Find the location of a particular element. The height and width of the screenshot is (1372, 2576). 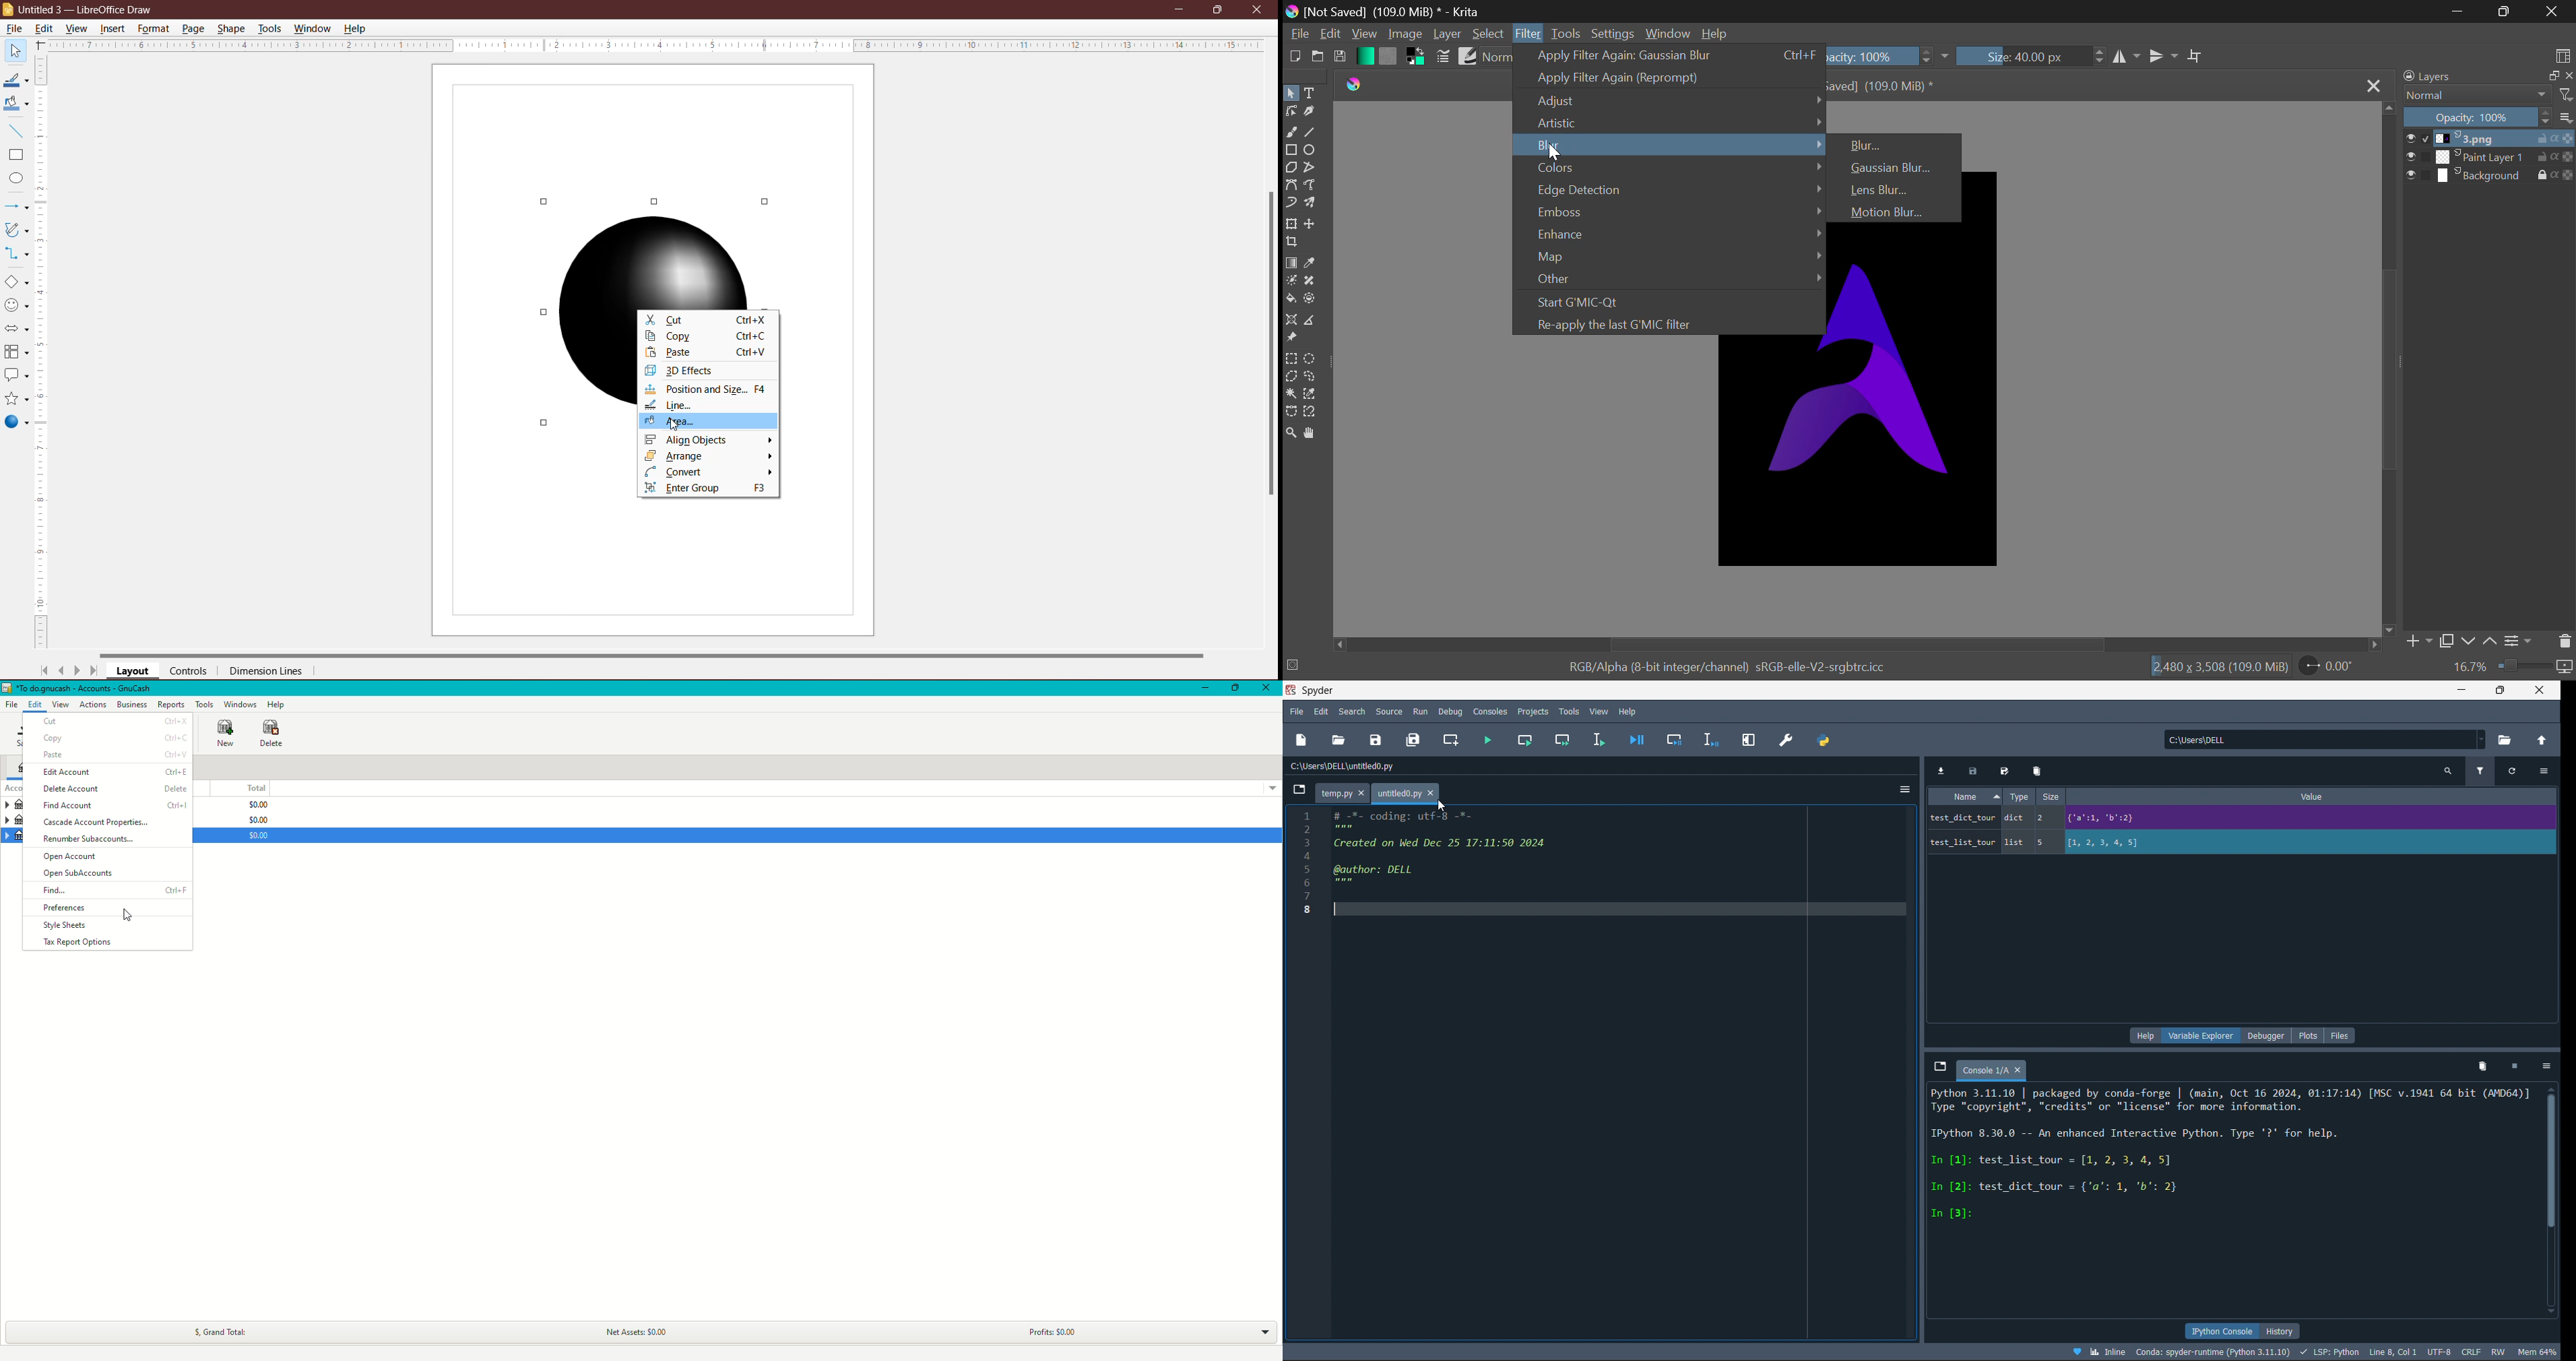

Add Layer is located at coordinates (2418, 641).